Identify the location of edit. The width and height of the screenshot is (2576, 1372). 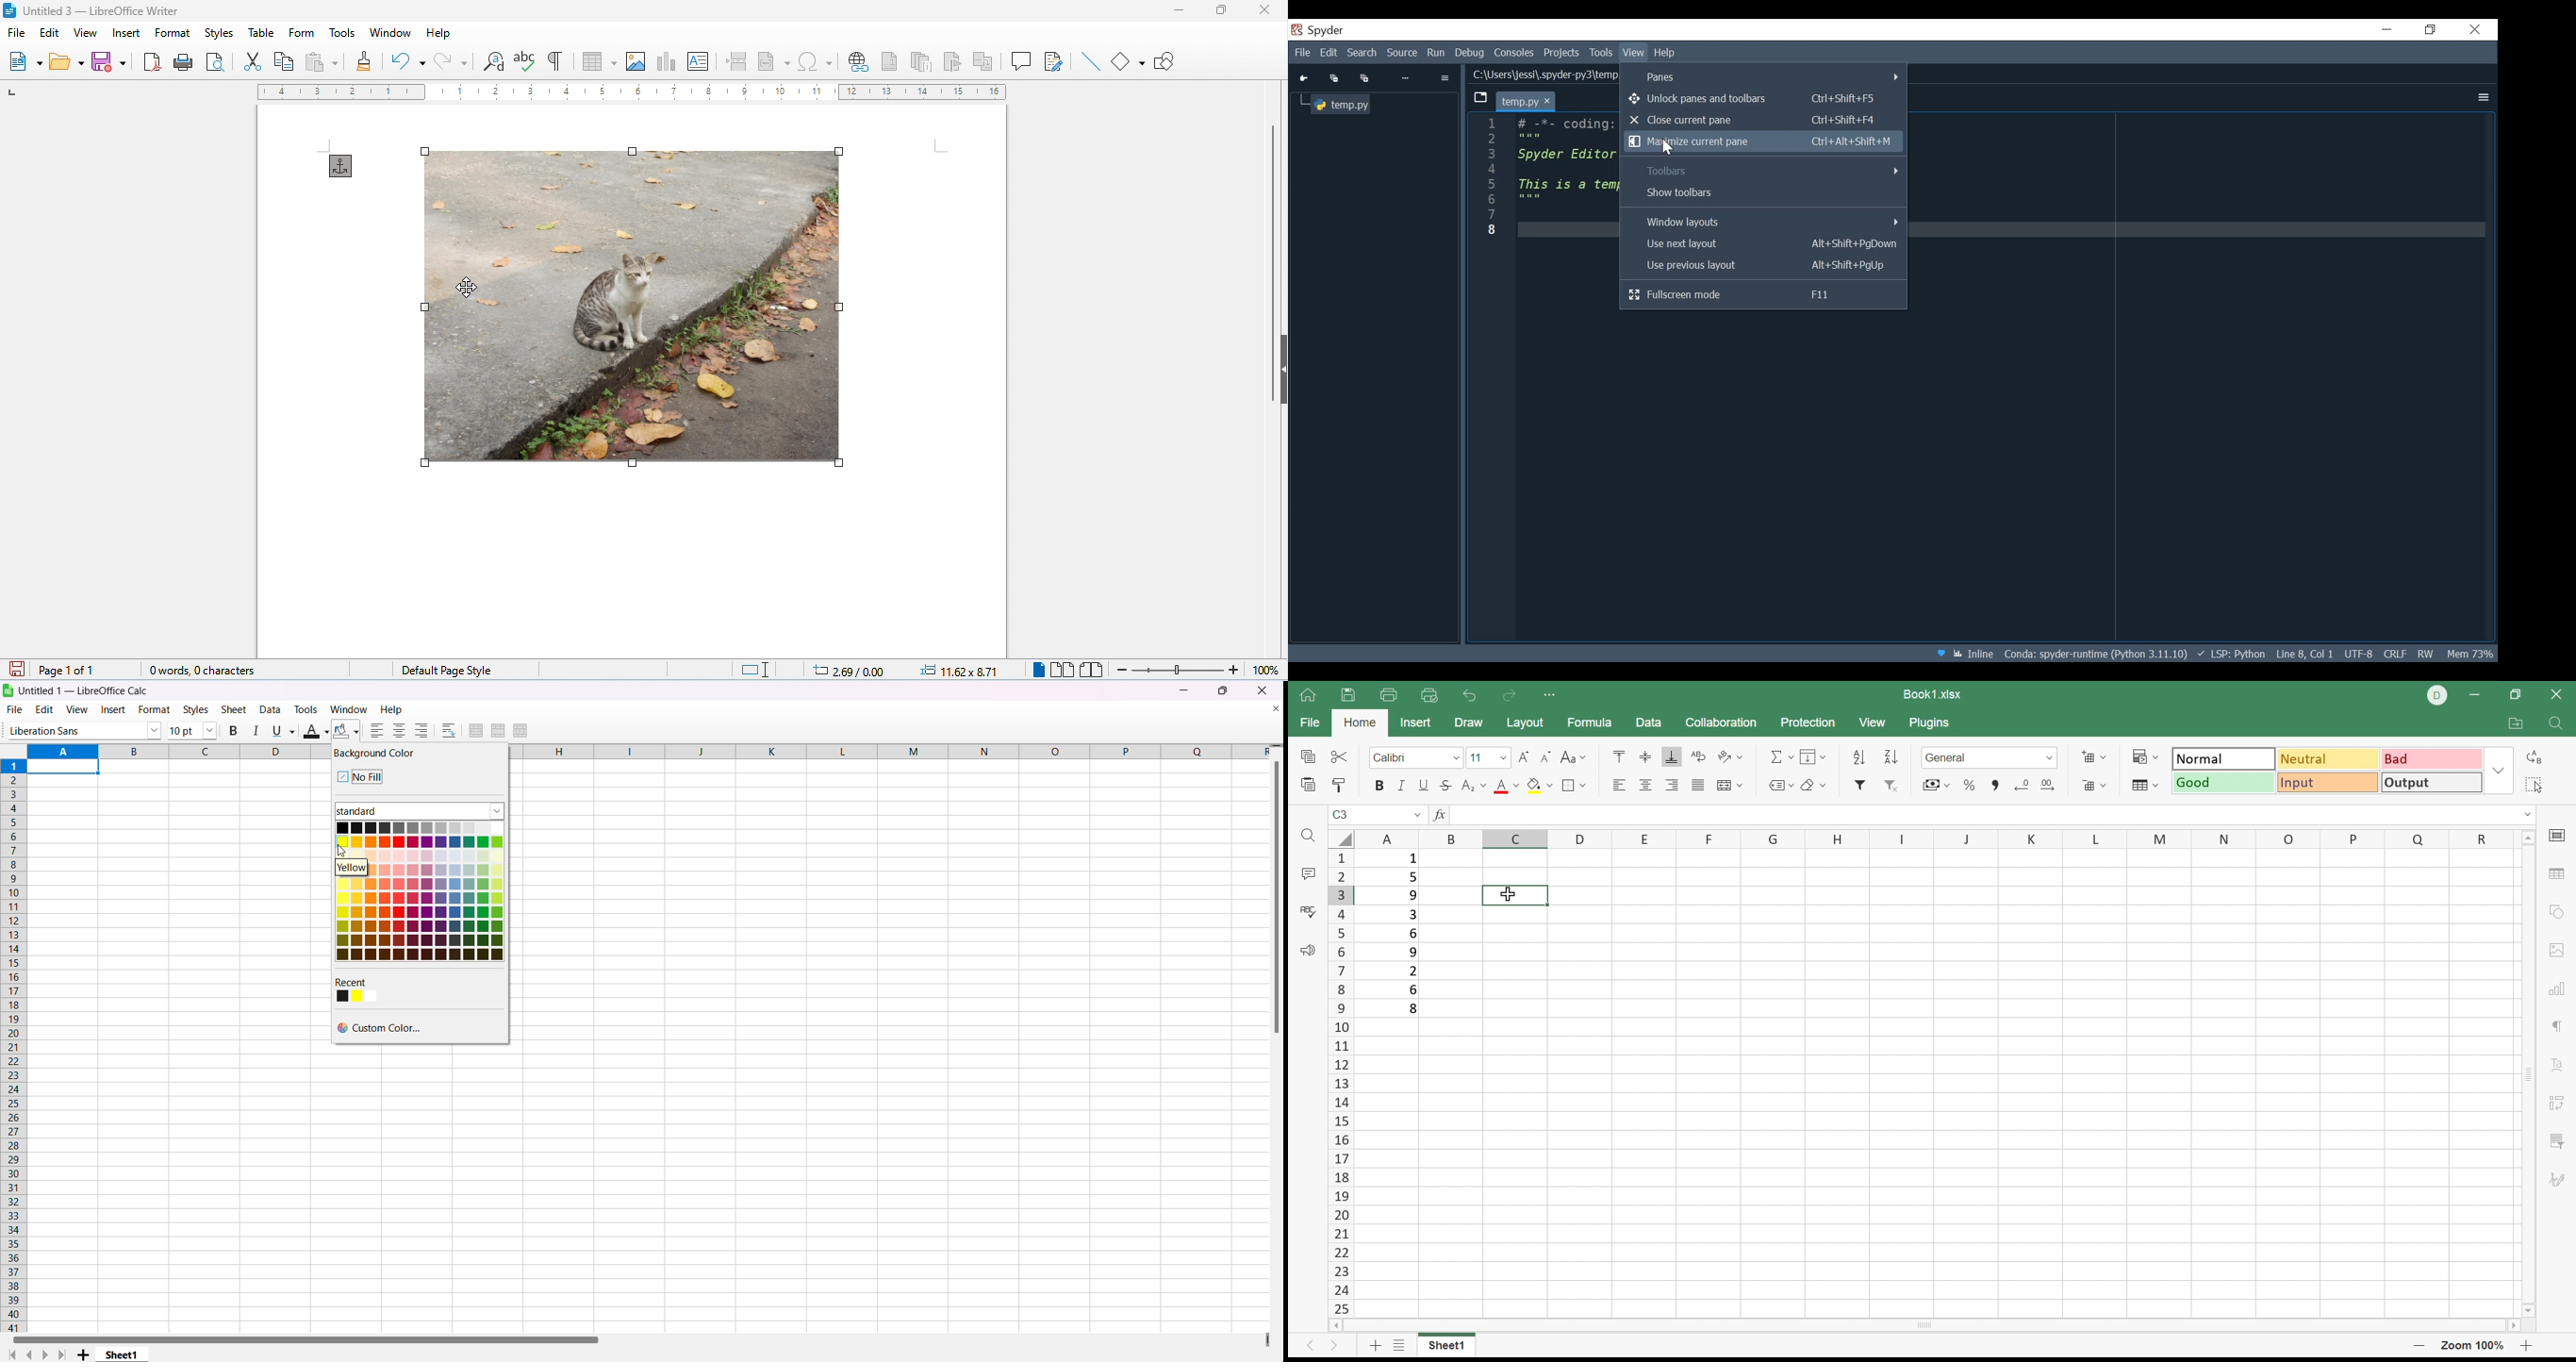
(50, 33).